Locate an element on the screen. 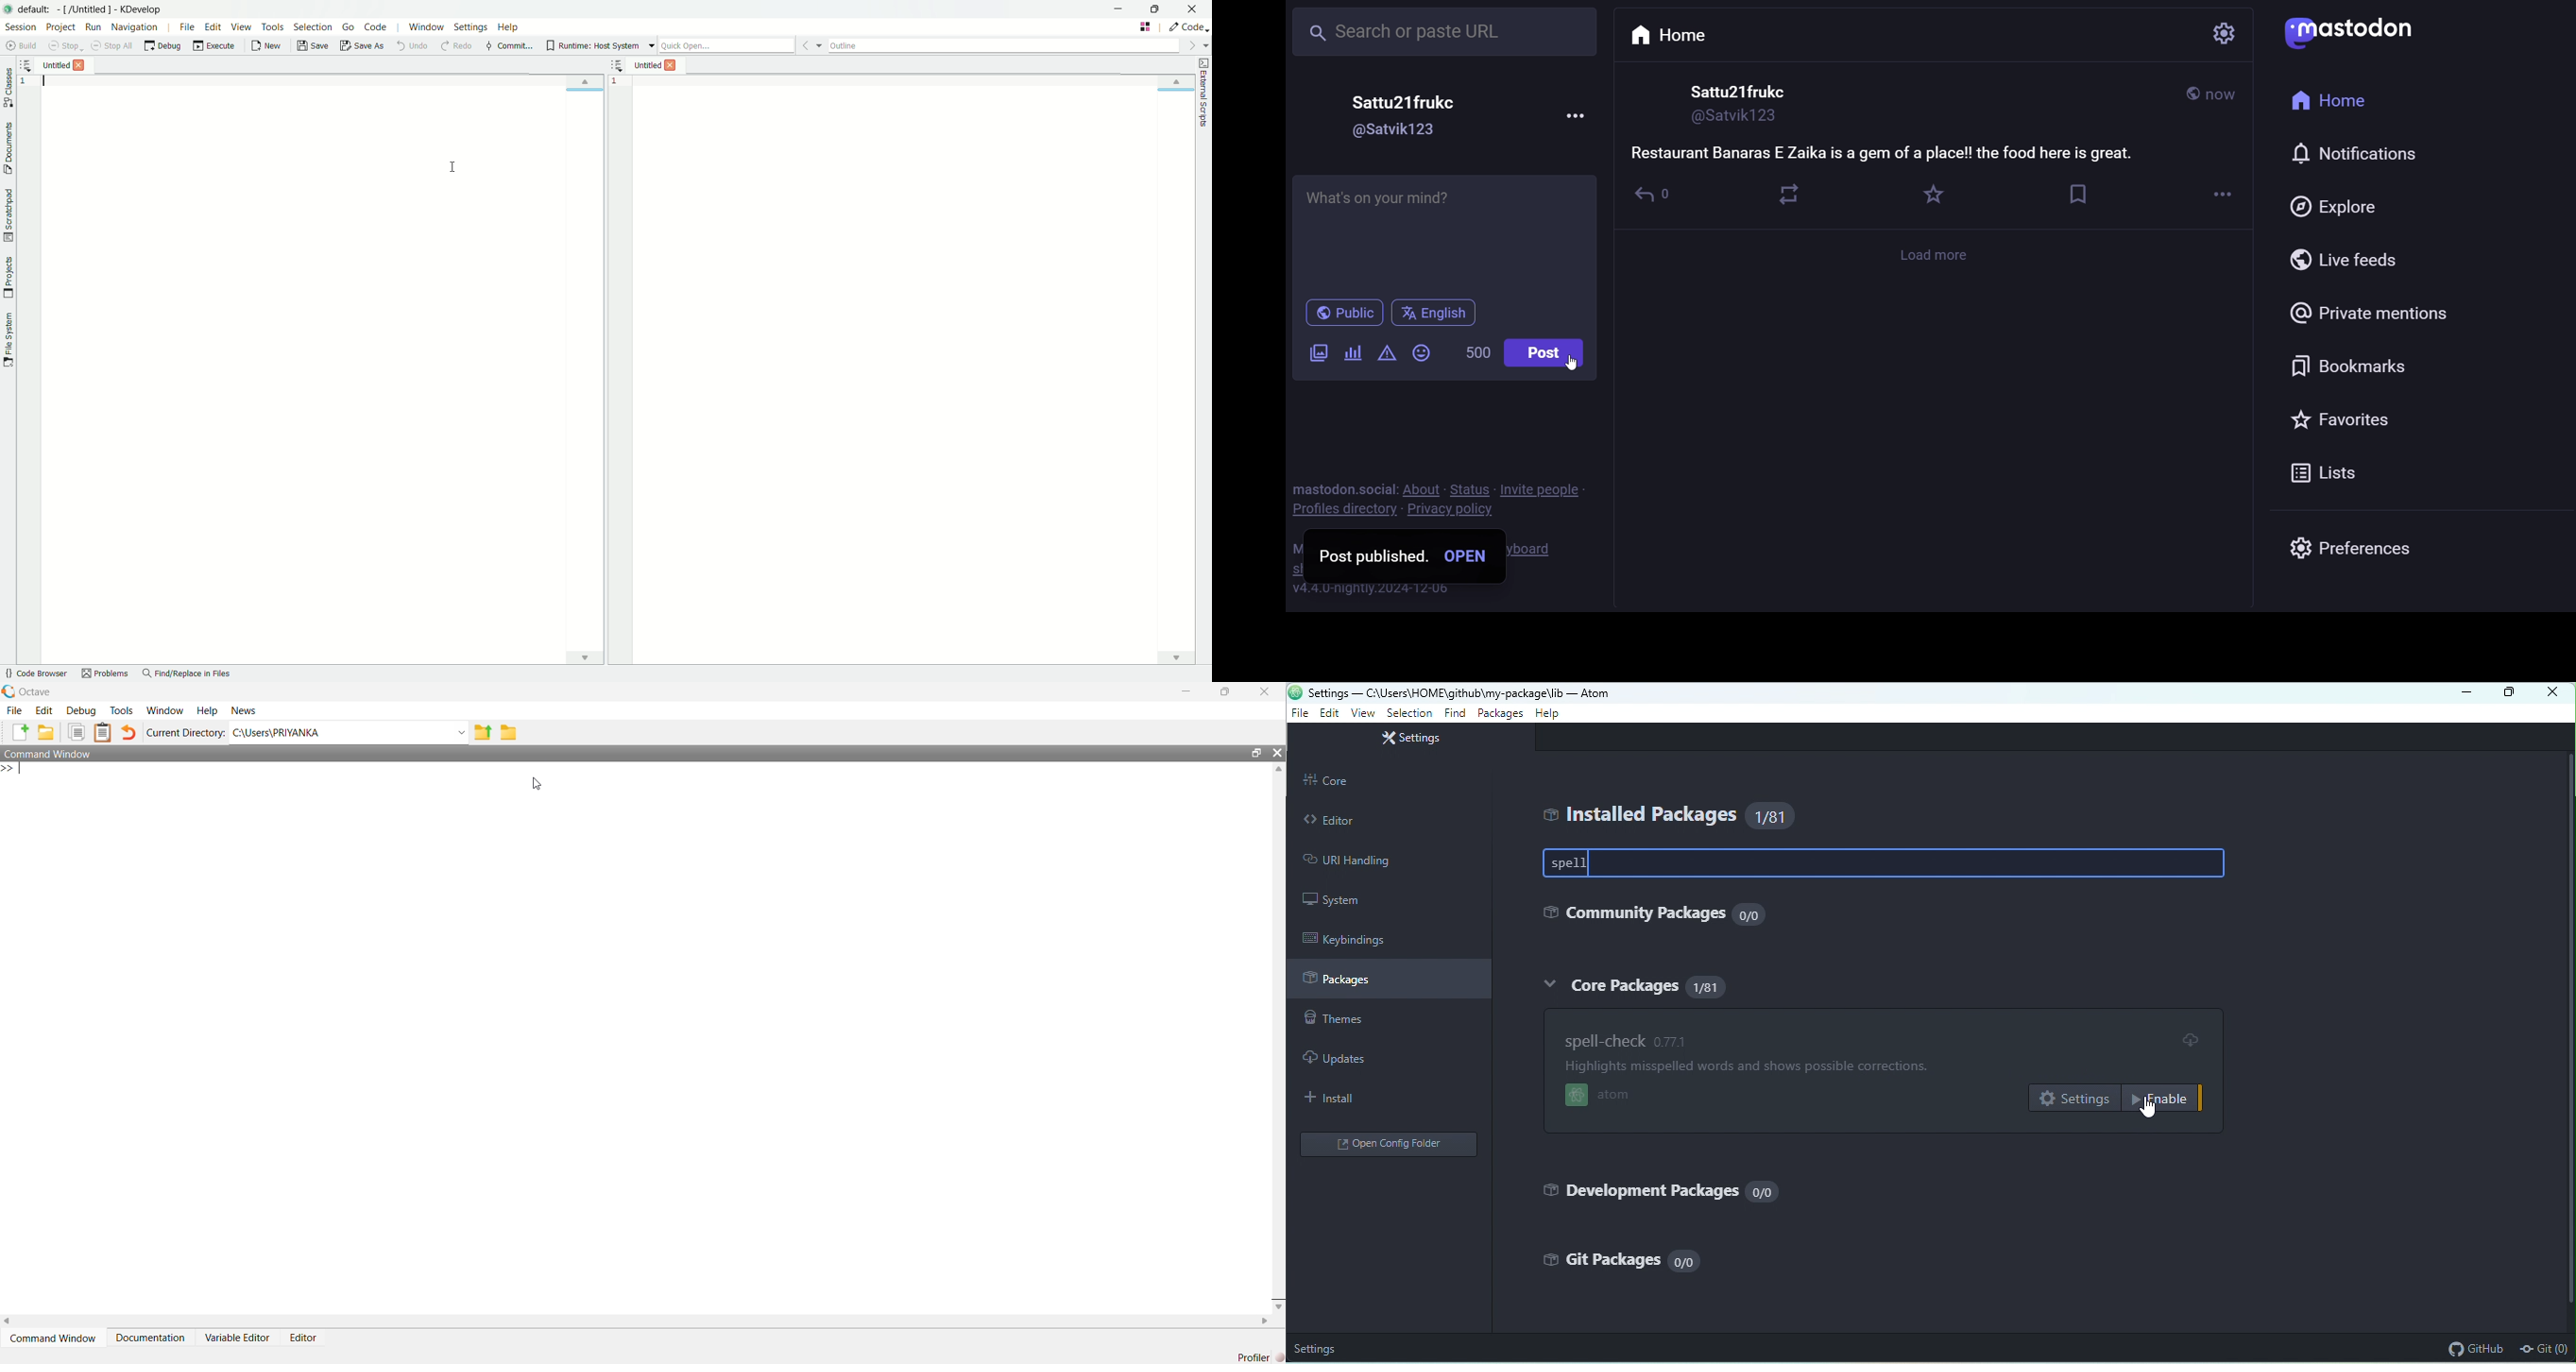  github is located at coordinates (2476, 1348).